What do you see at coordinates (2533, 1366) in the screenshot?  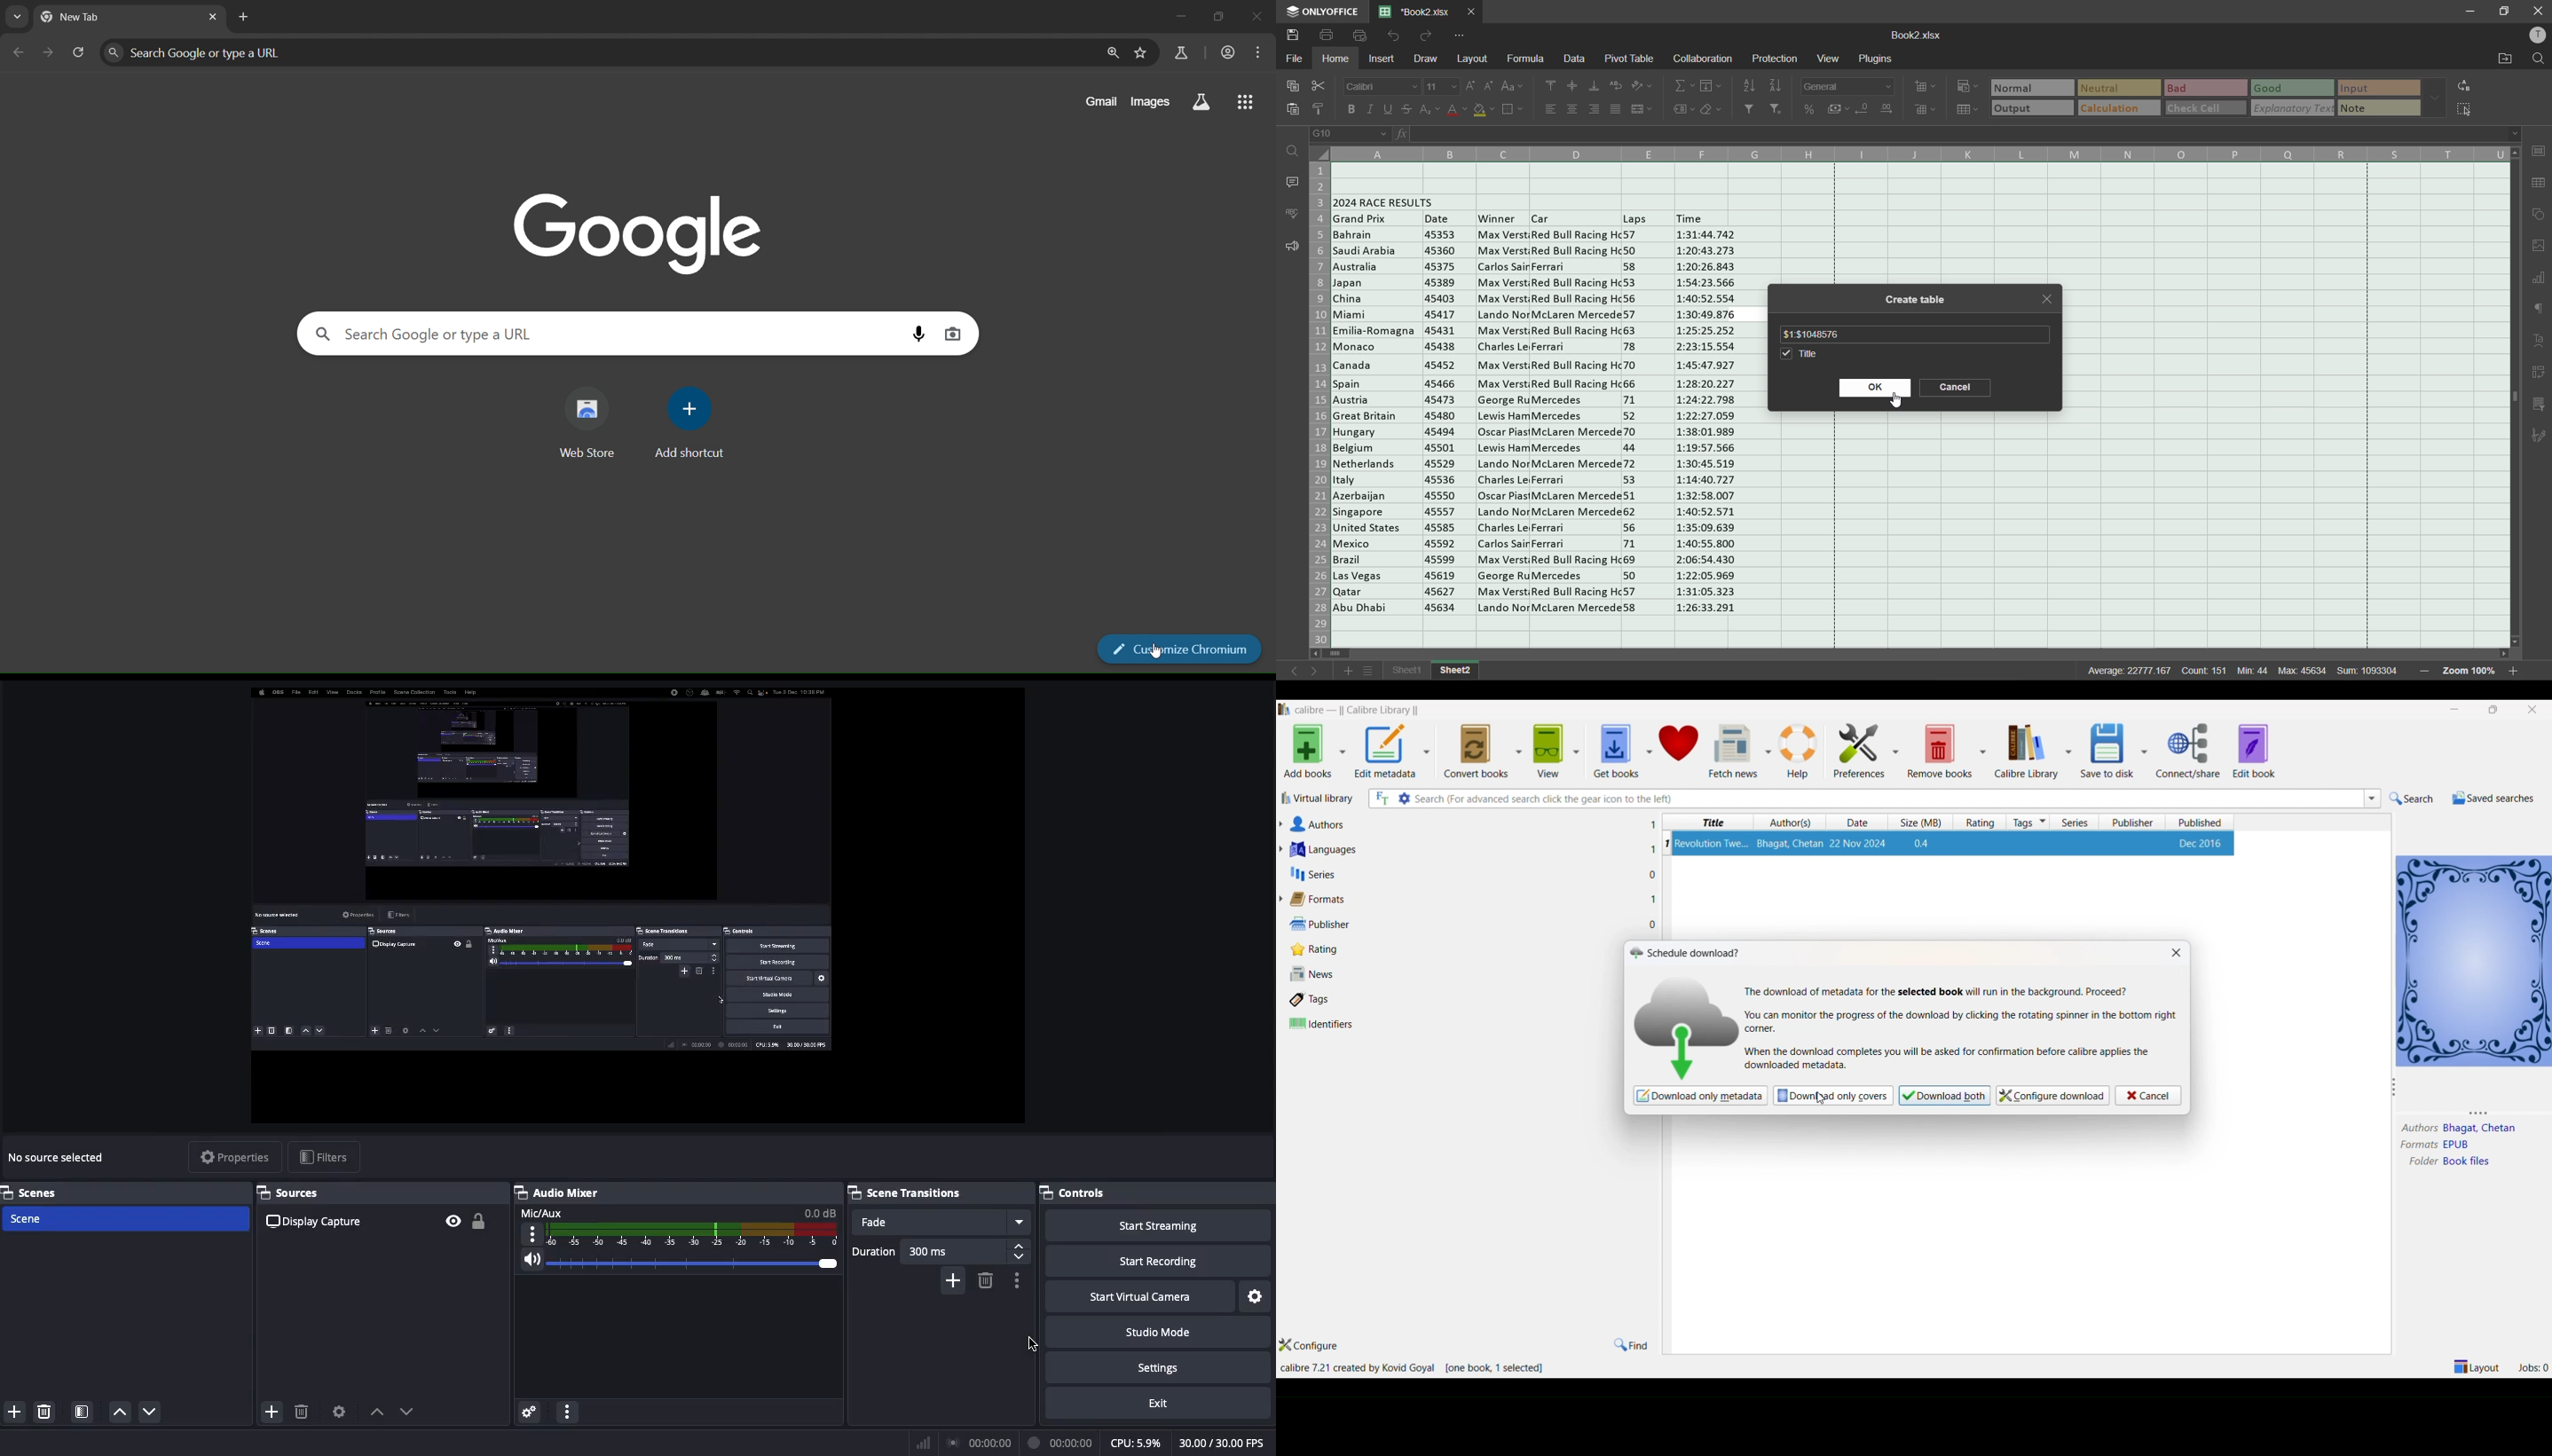 I see `jobs` at bounding box center [2533, 1366].